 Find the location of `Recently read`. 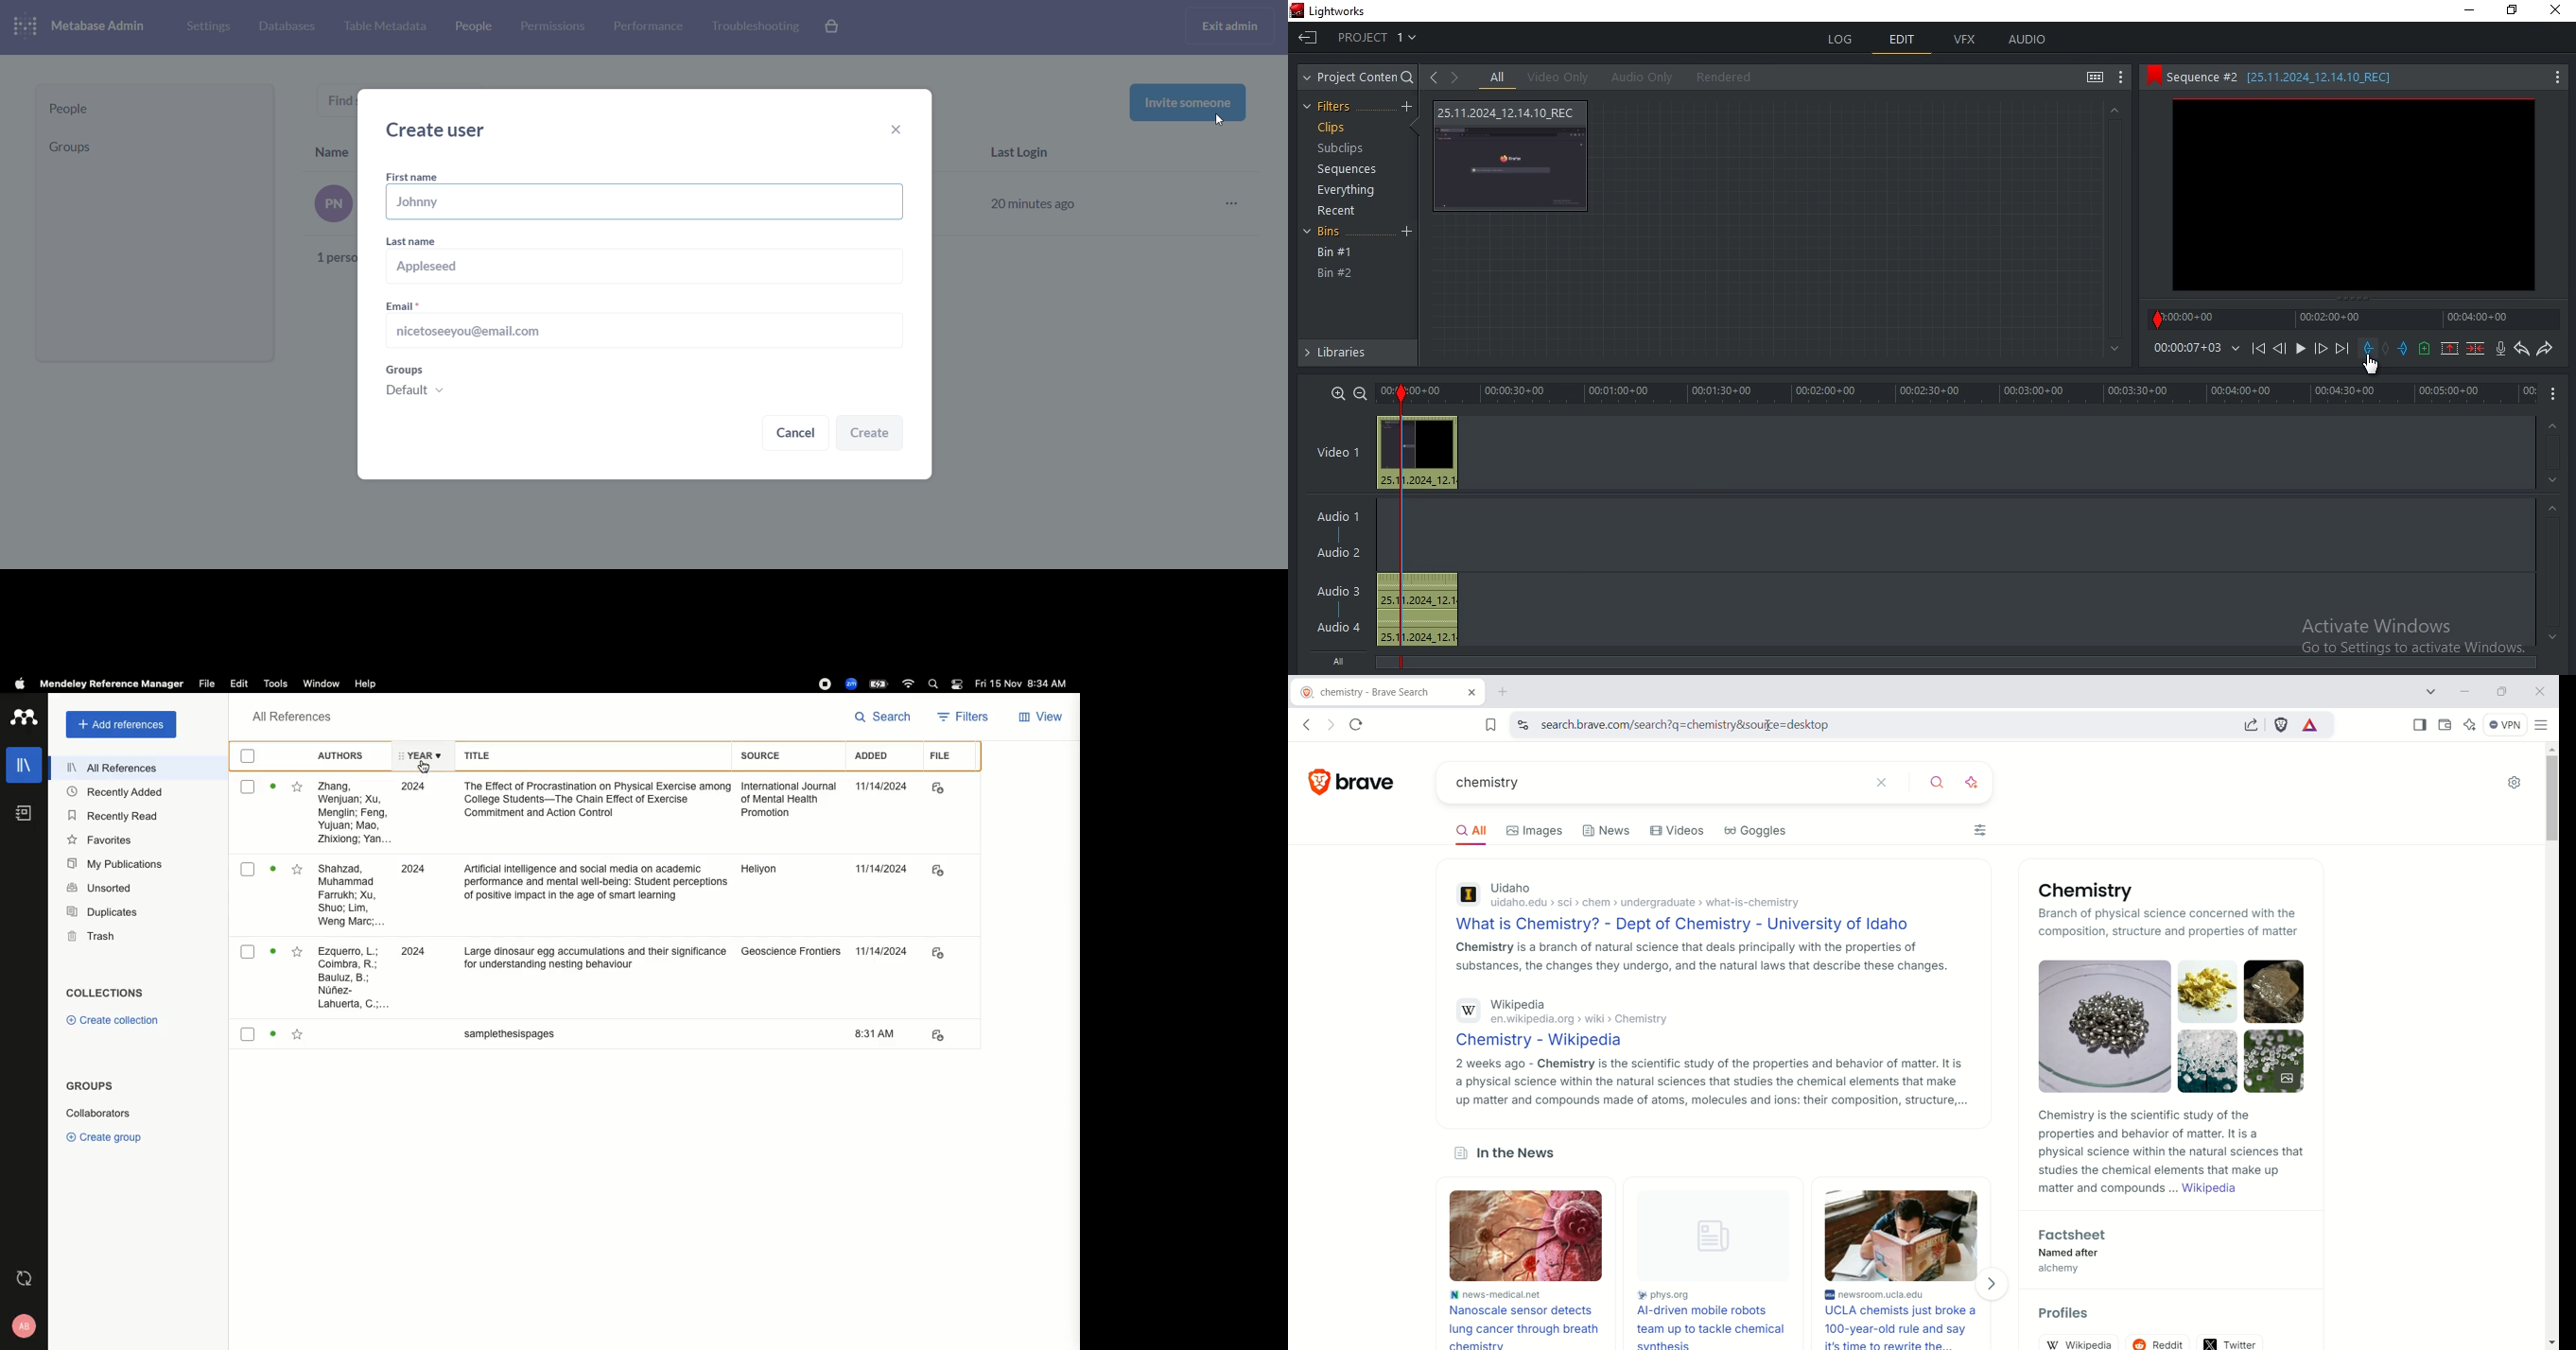

Recently read is located at coordinates (114, 815).